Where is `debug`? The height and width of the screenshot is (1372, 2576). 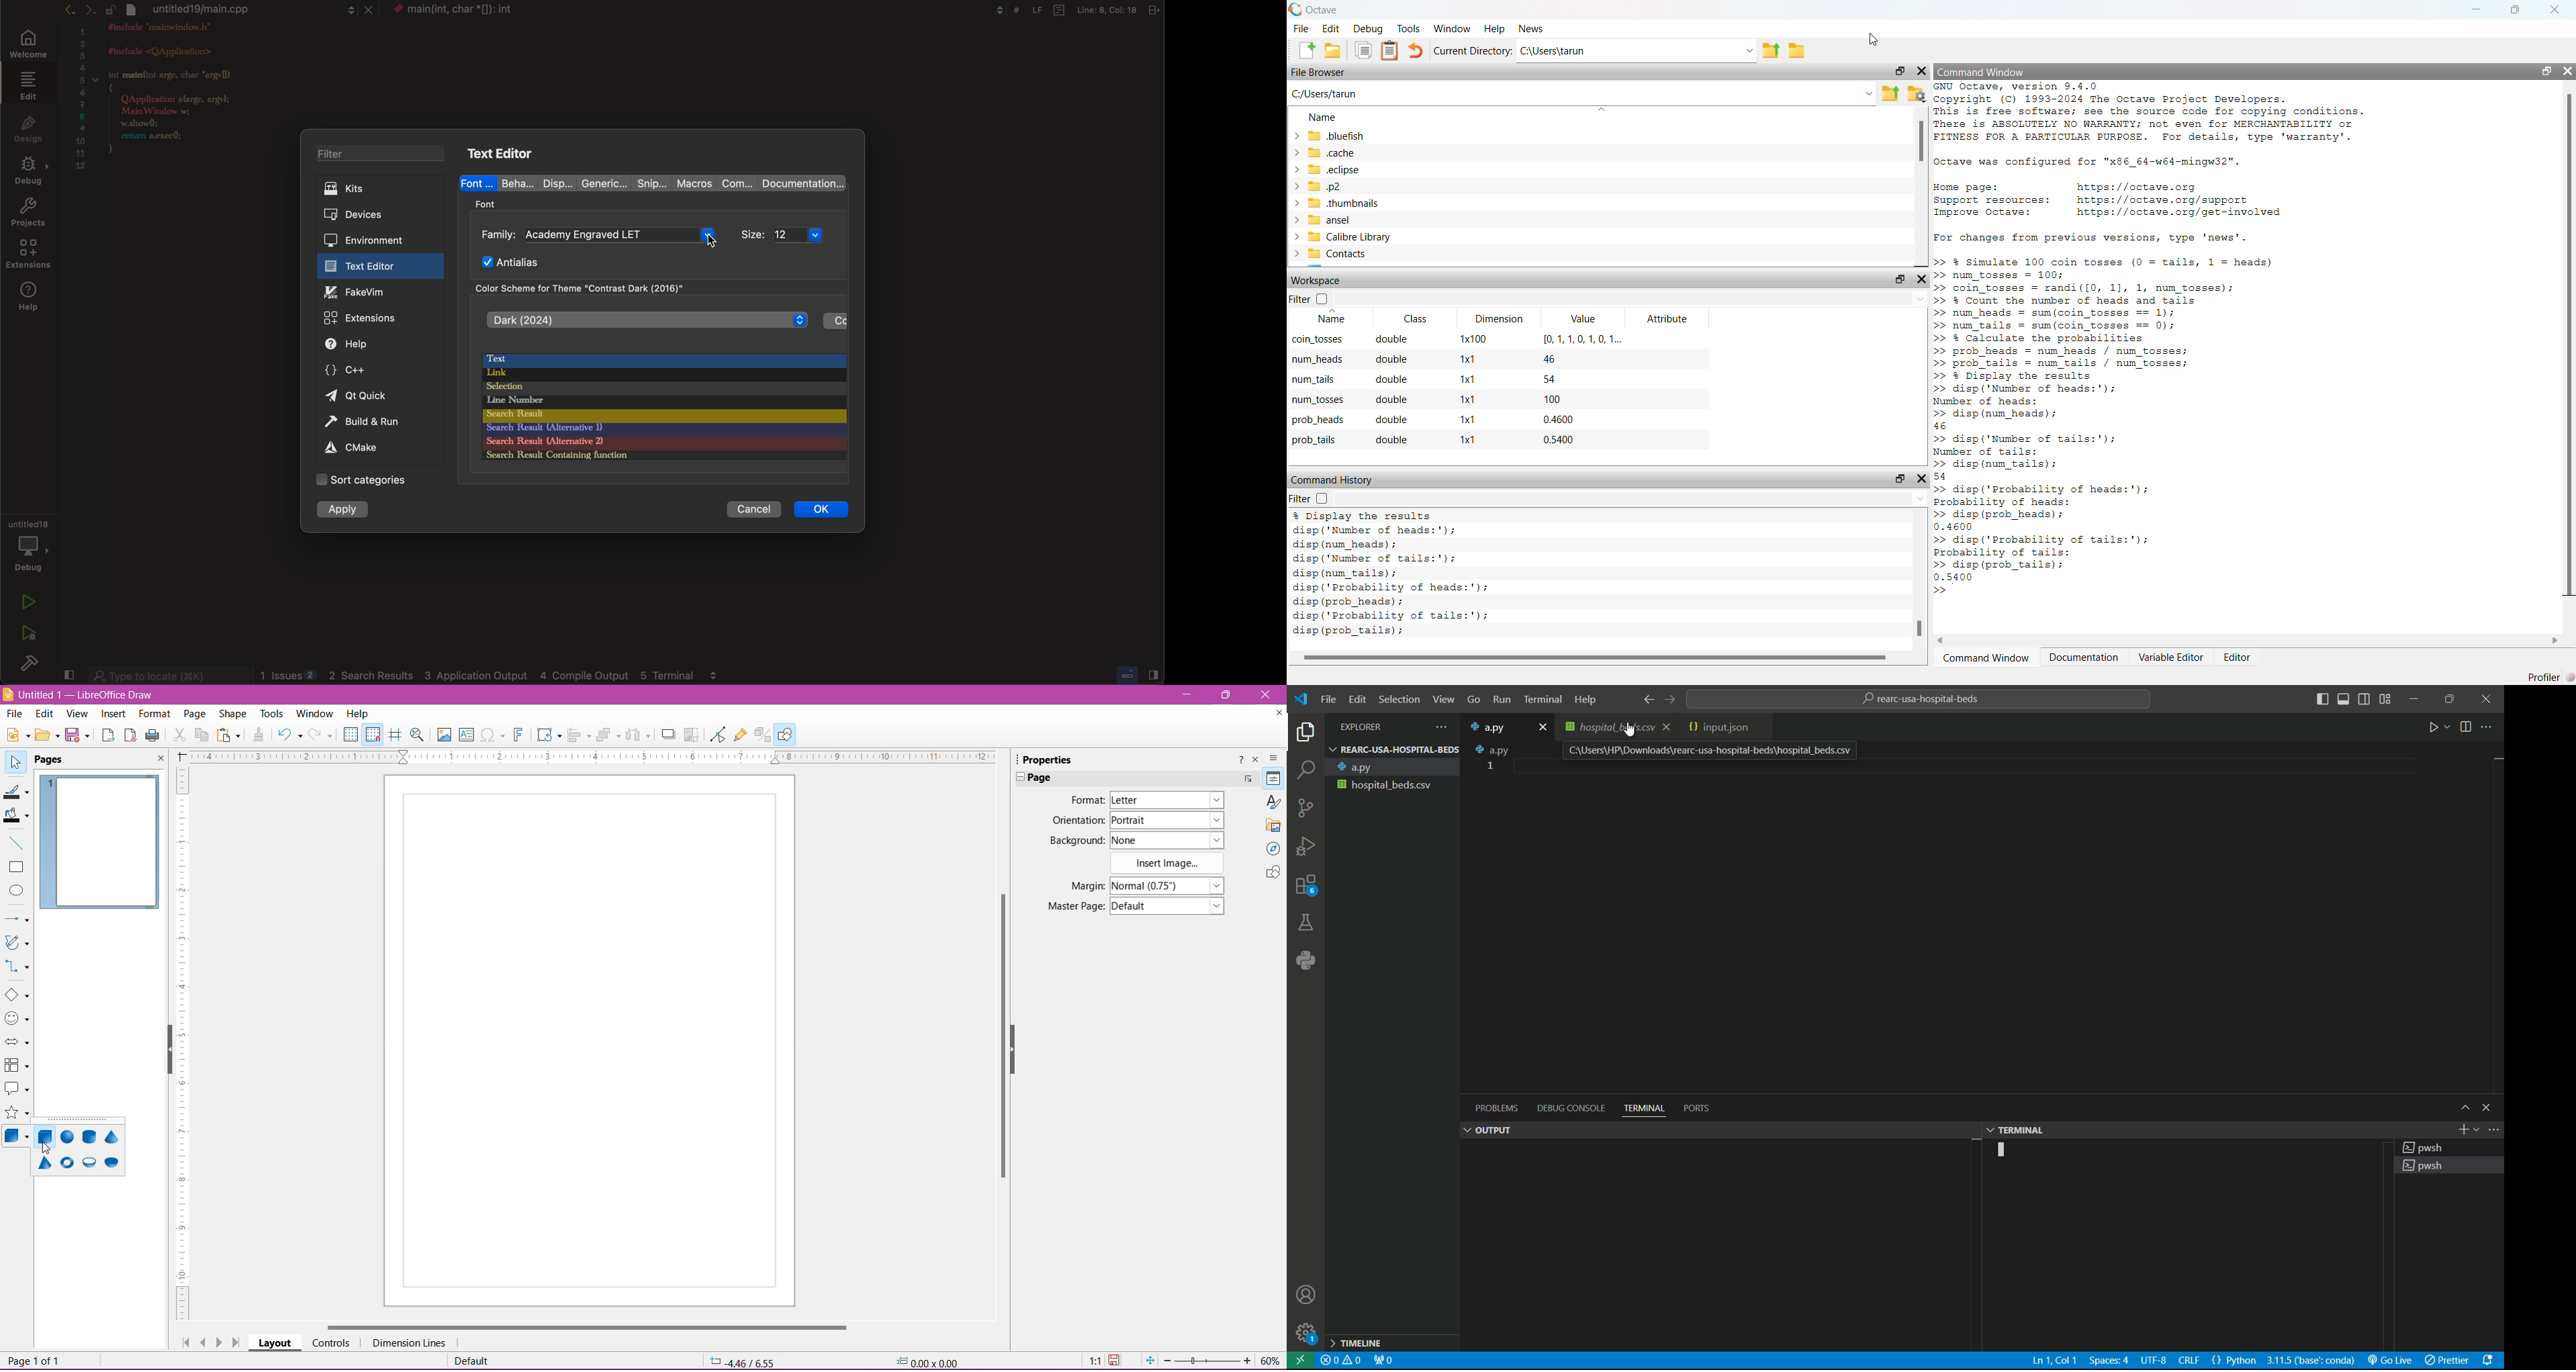
debug is located at coordinates (29, 549).